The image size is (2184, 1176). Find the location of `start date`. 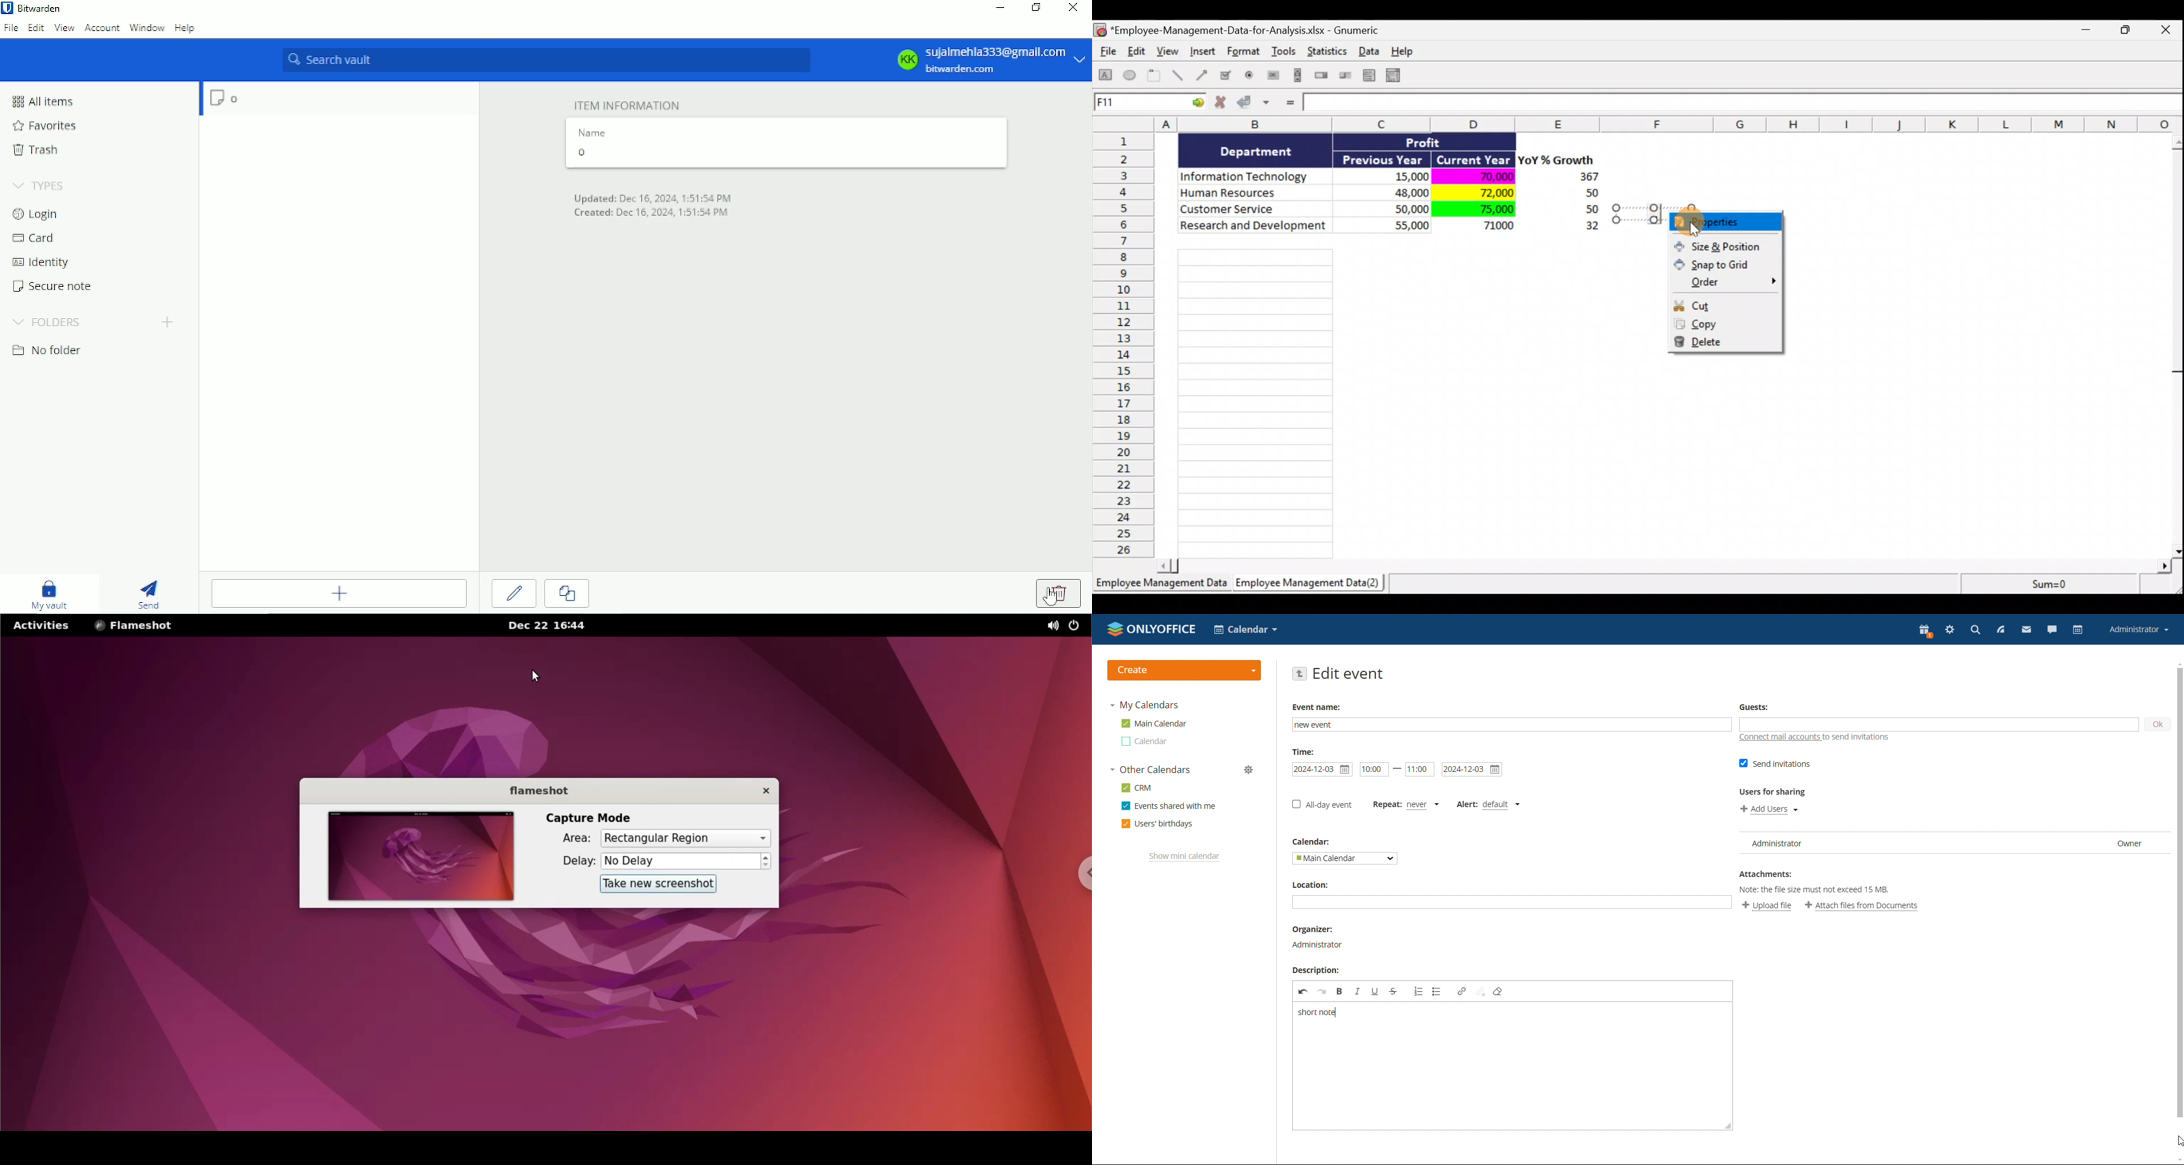

start date is located at coordinates (1322, 770).